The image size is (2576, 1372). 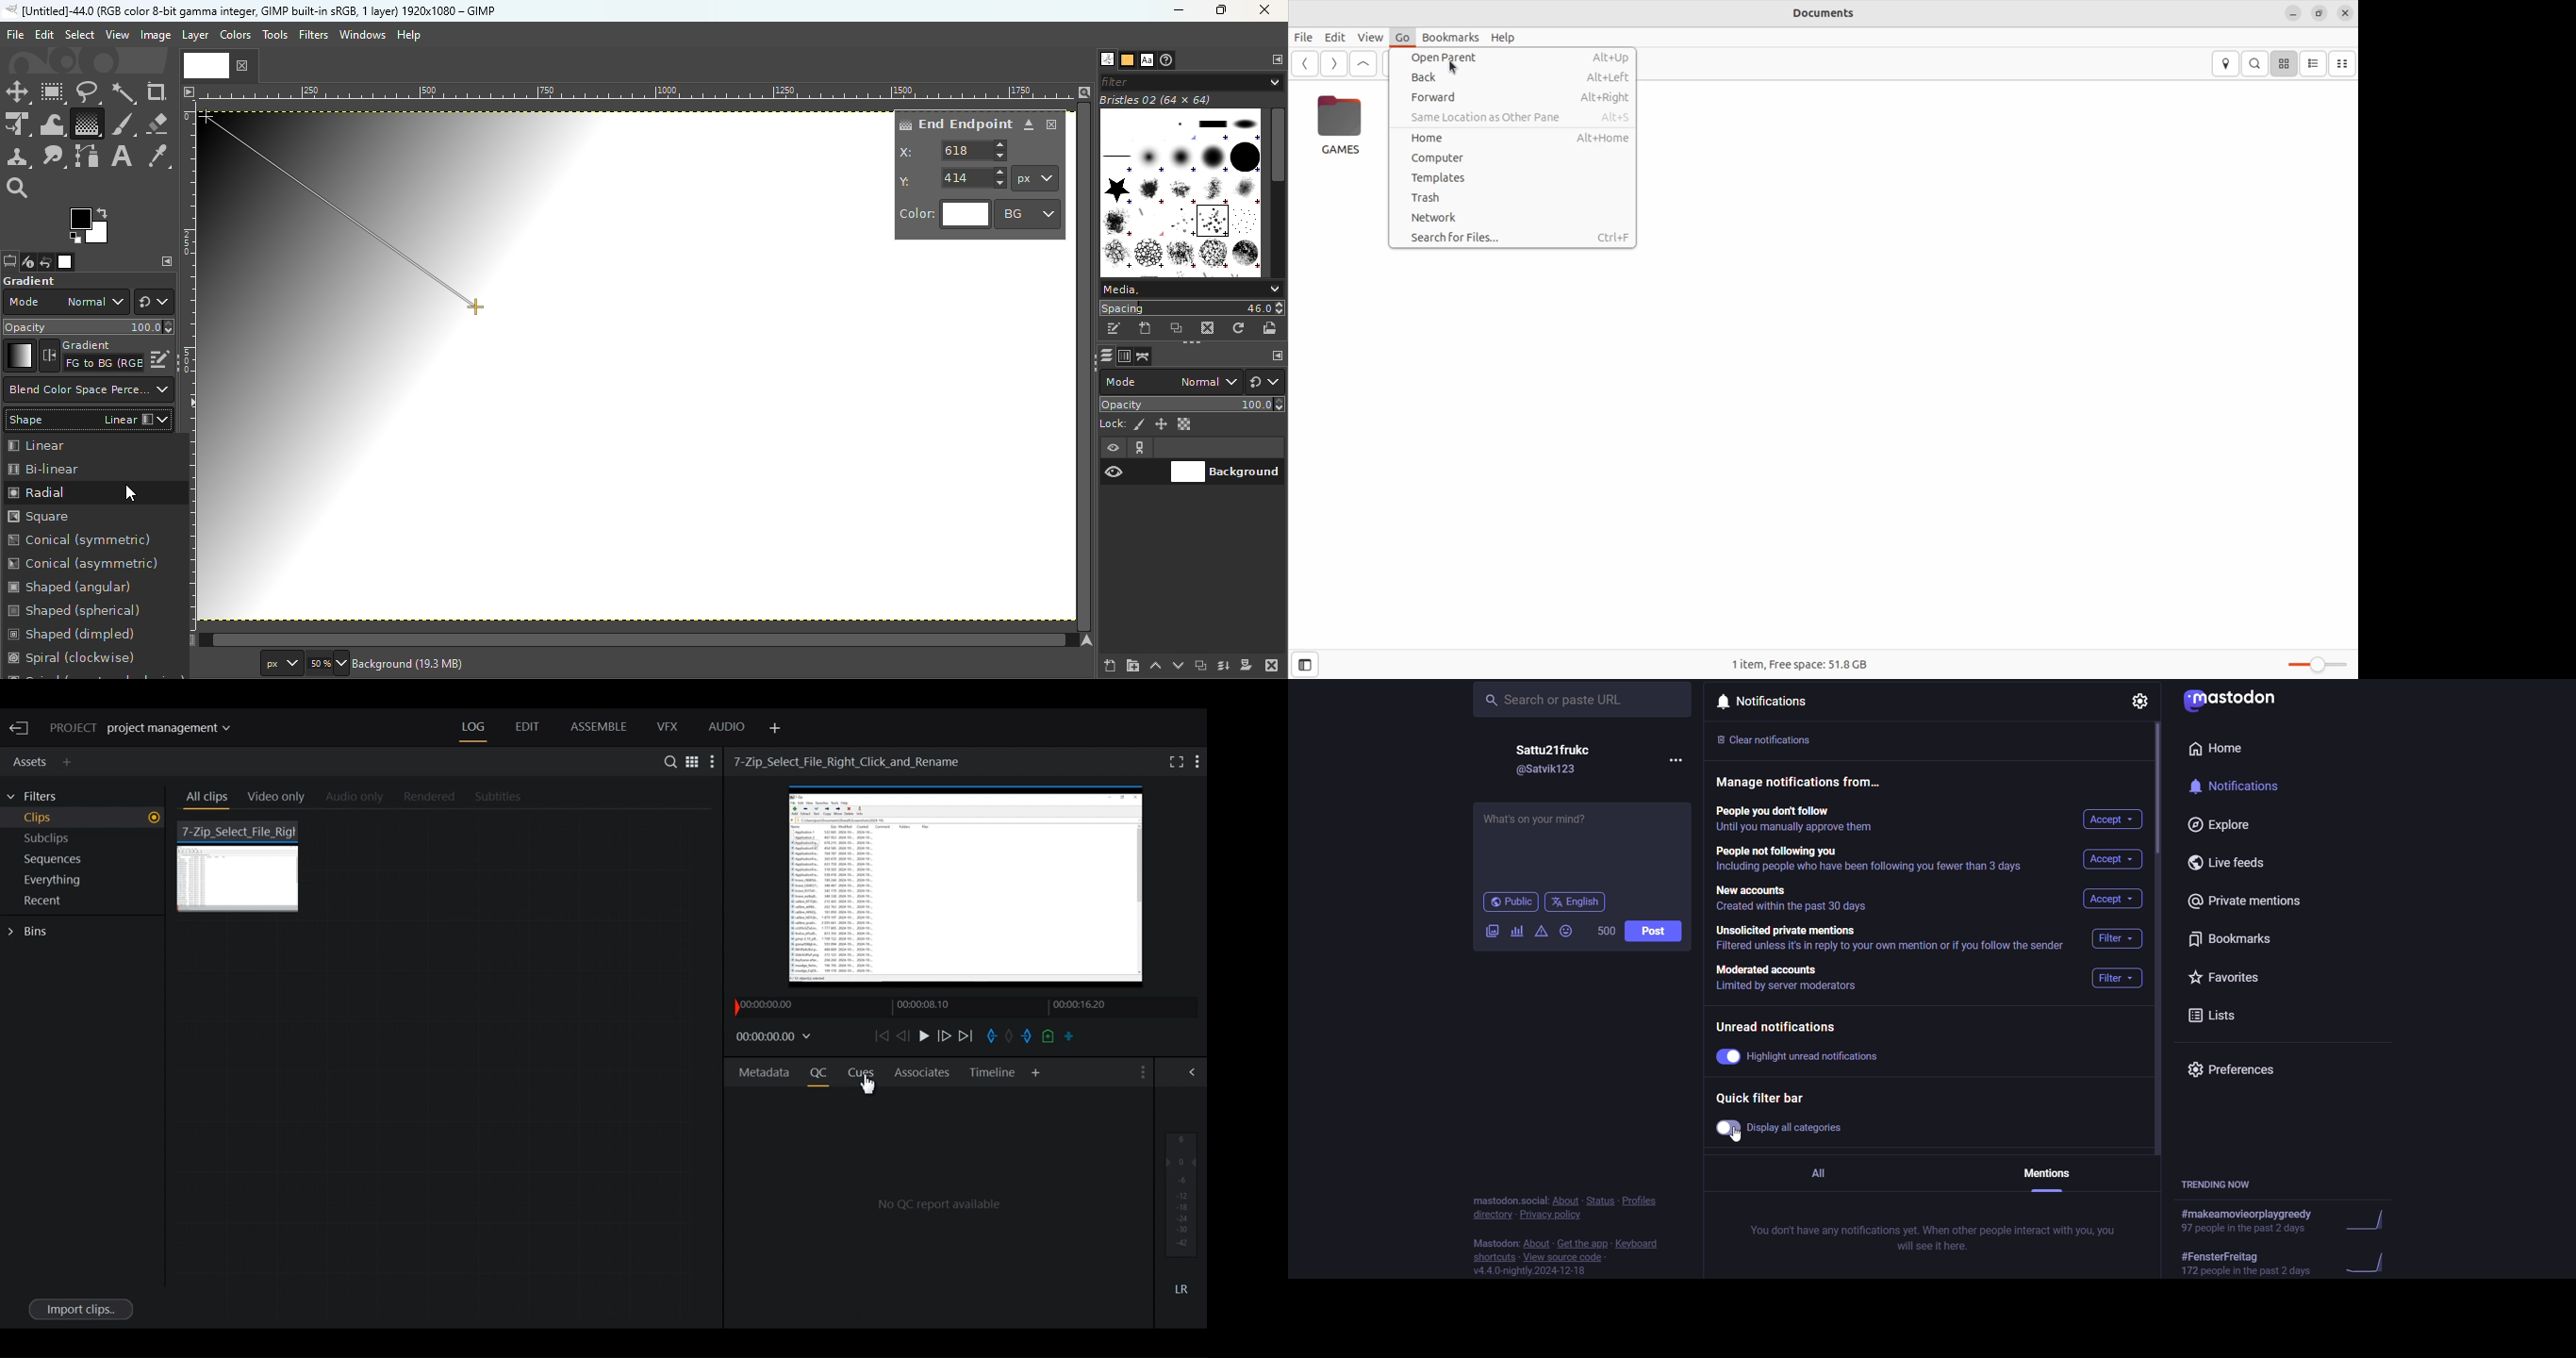 I want to click on show side bar, so click(x=1304, y=665).